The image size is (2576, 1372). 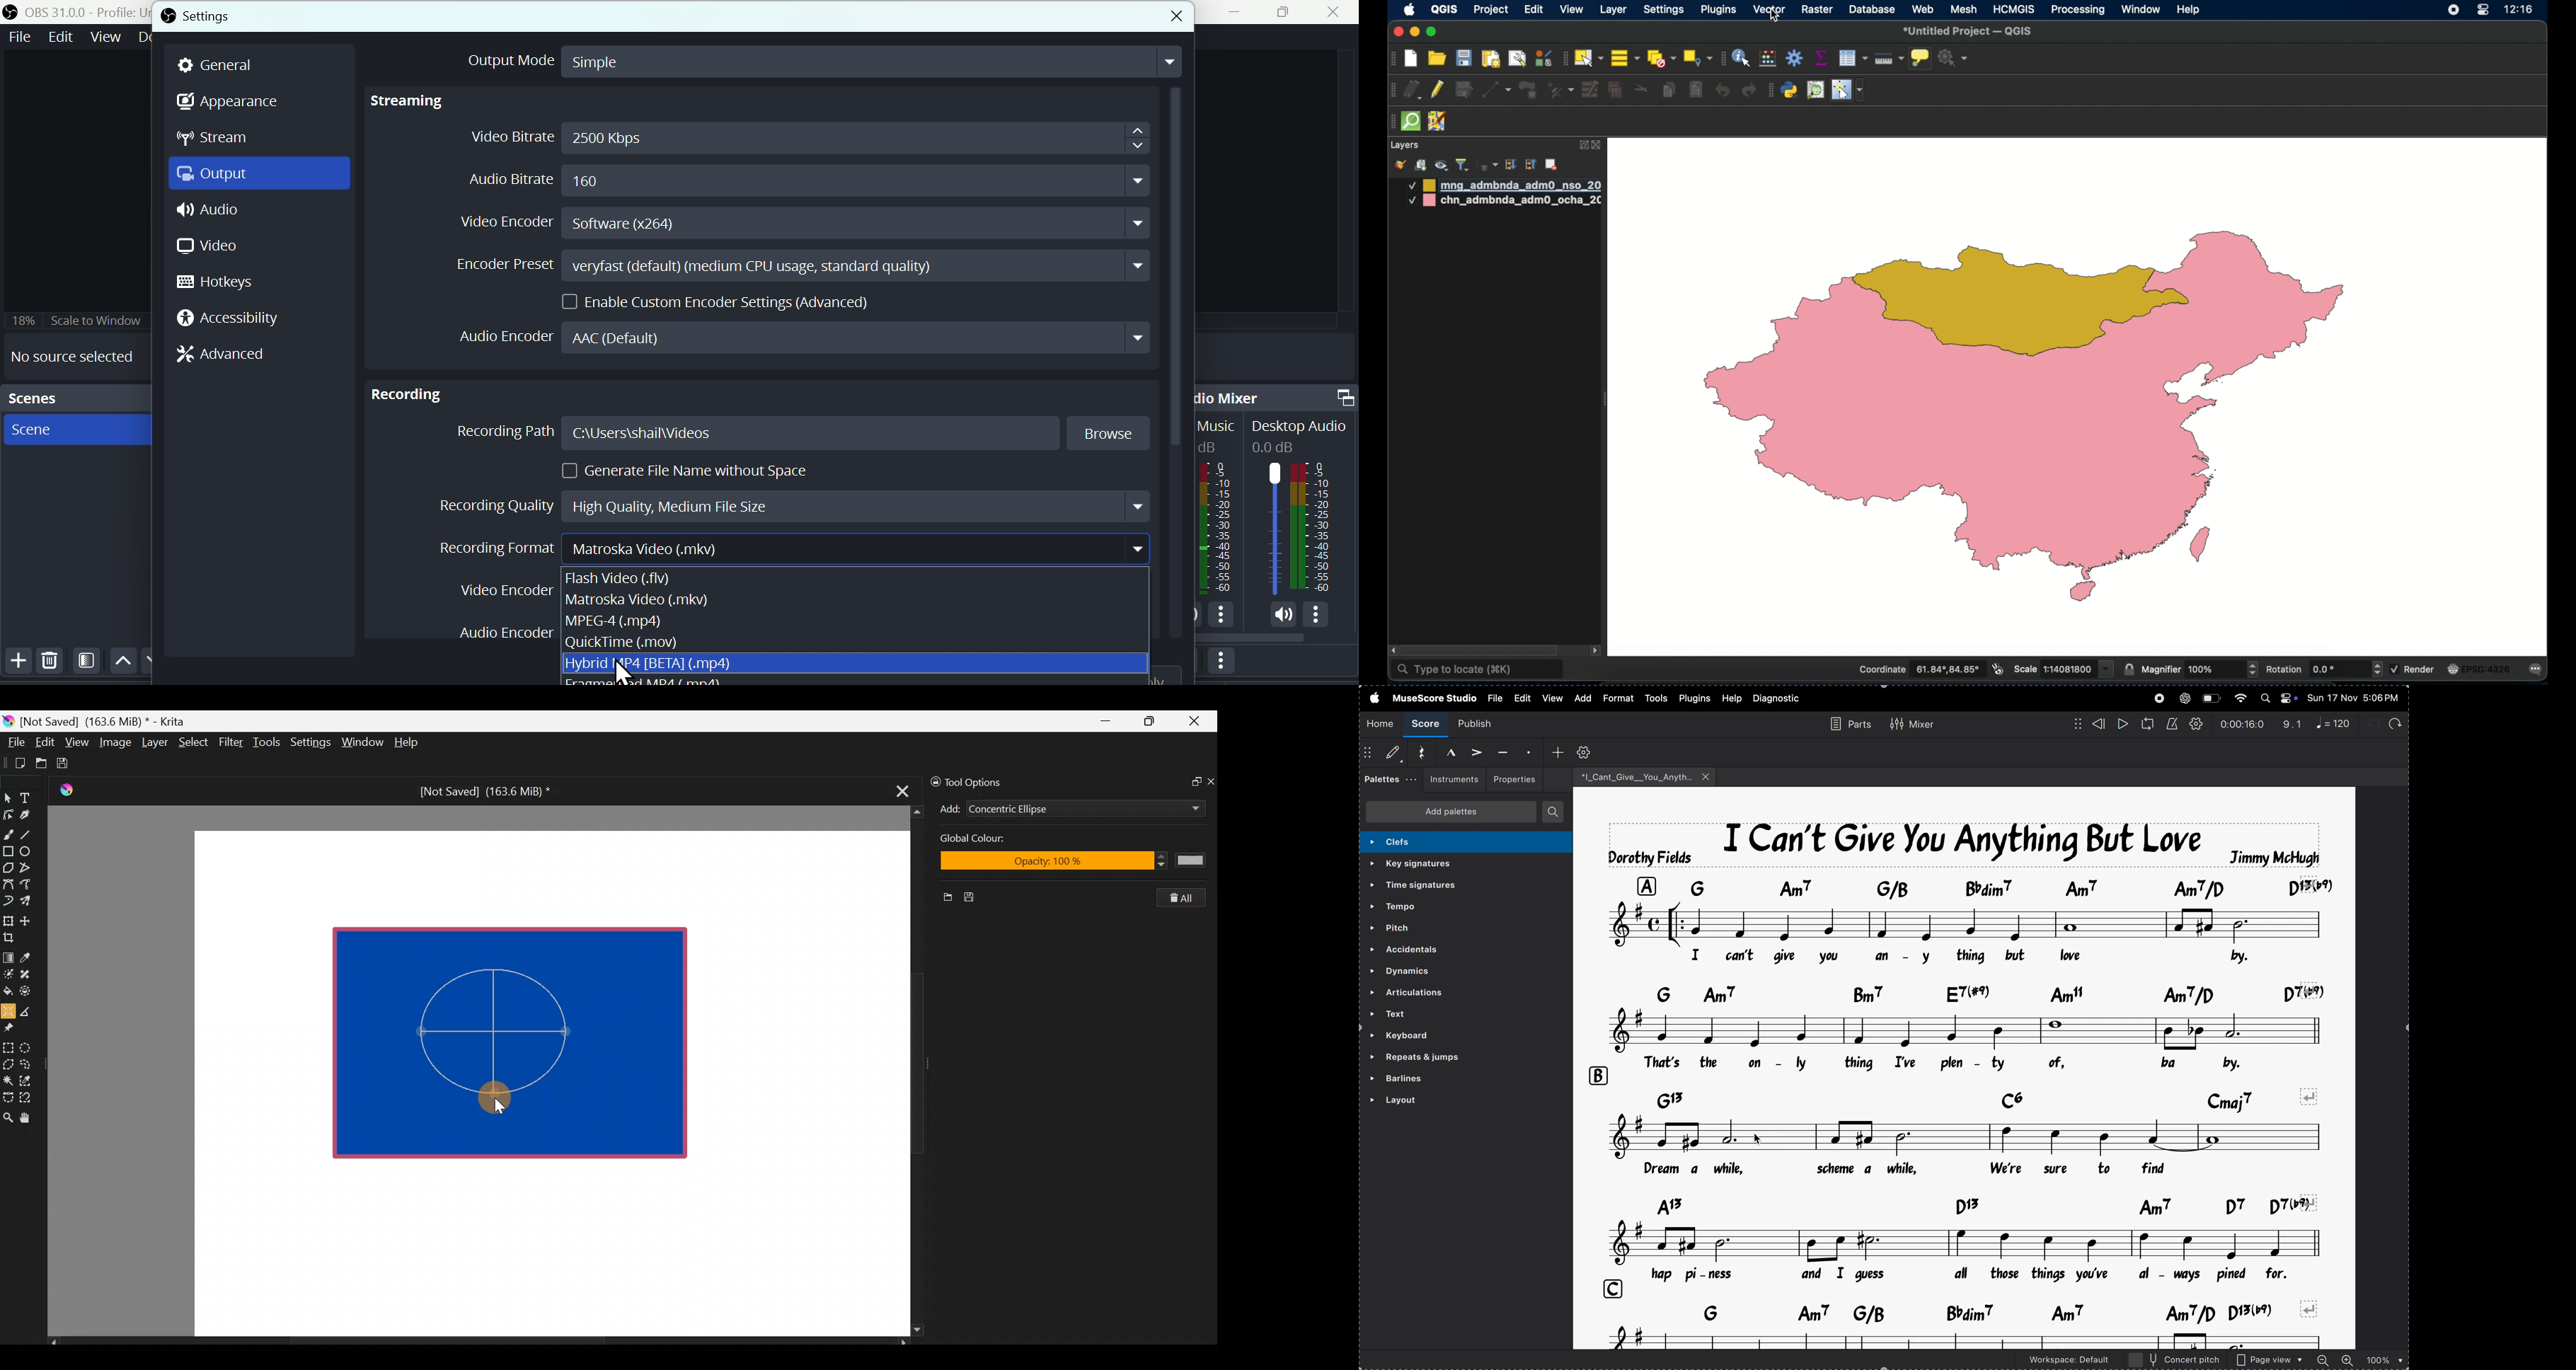 I want to click on Tools, so click(x=269, y=743).